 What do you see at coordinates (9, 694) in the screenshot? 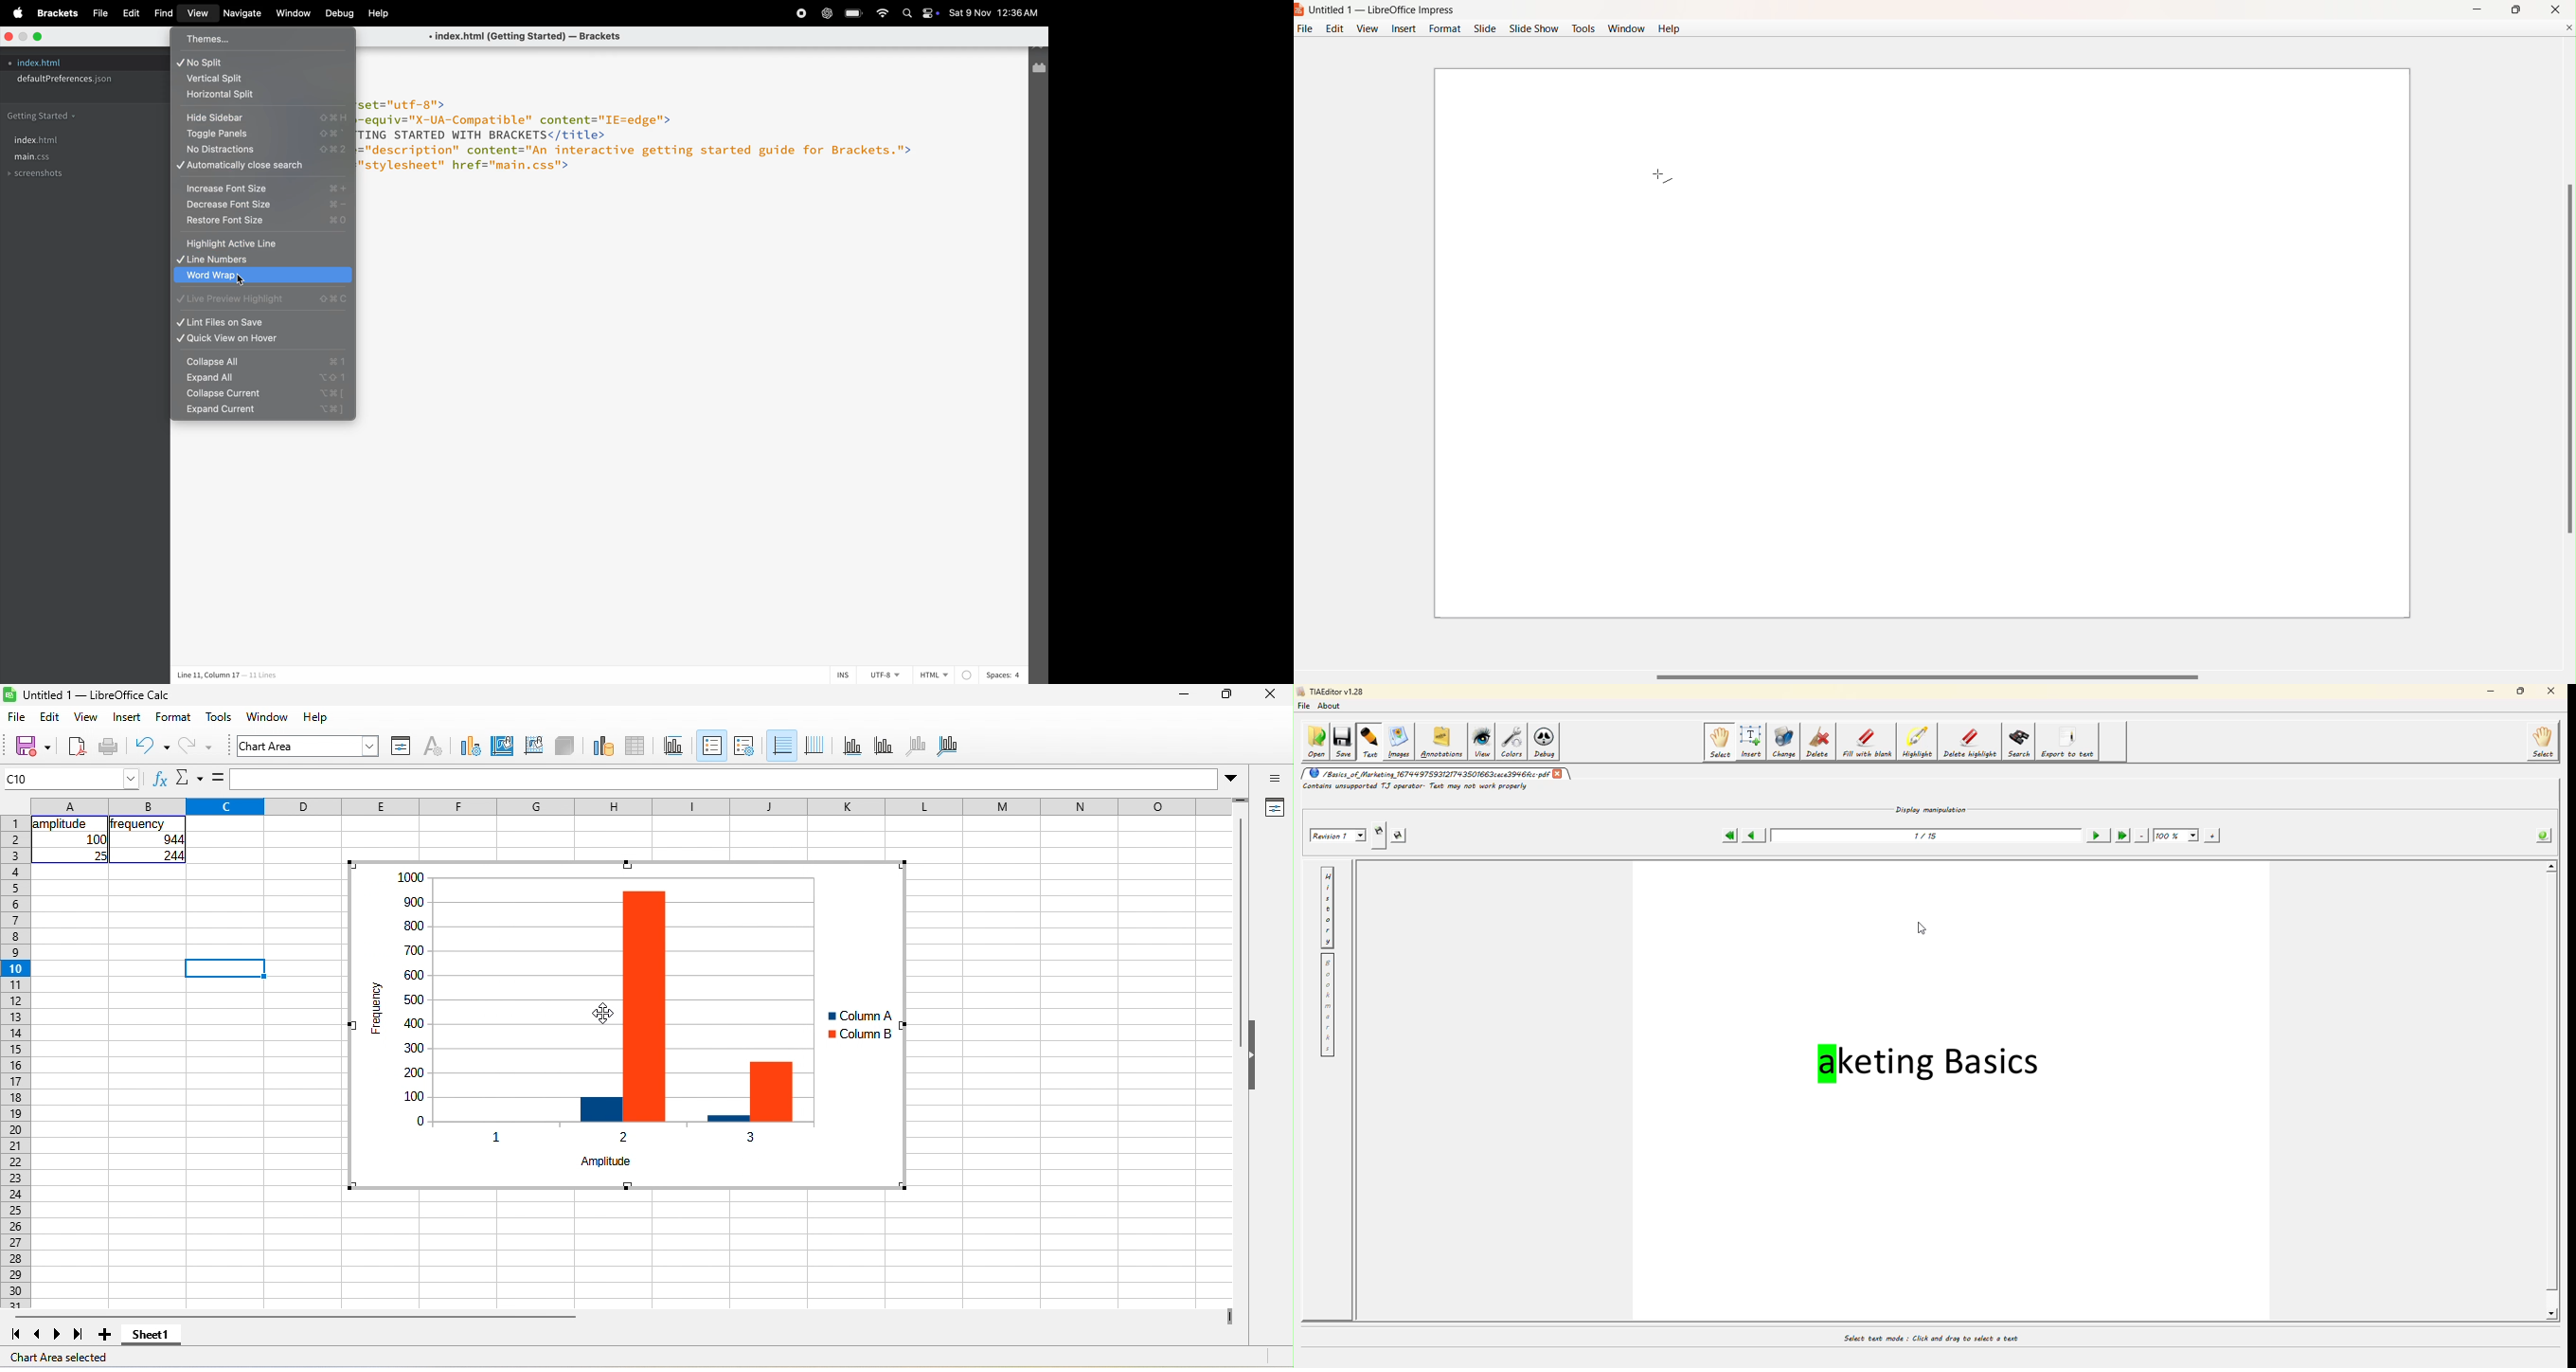
I see `Software logo` at bounding box center [9, 694].